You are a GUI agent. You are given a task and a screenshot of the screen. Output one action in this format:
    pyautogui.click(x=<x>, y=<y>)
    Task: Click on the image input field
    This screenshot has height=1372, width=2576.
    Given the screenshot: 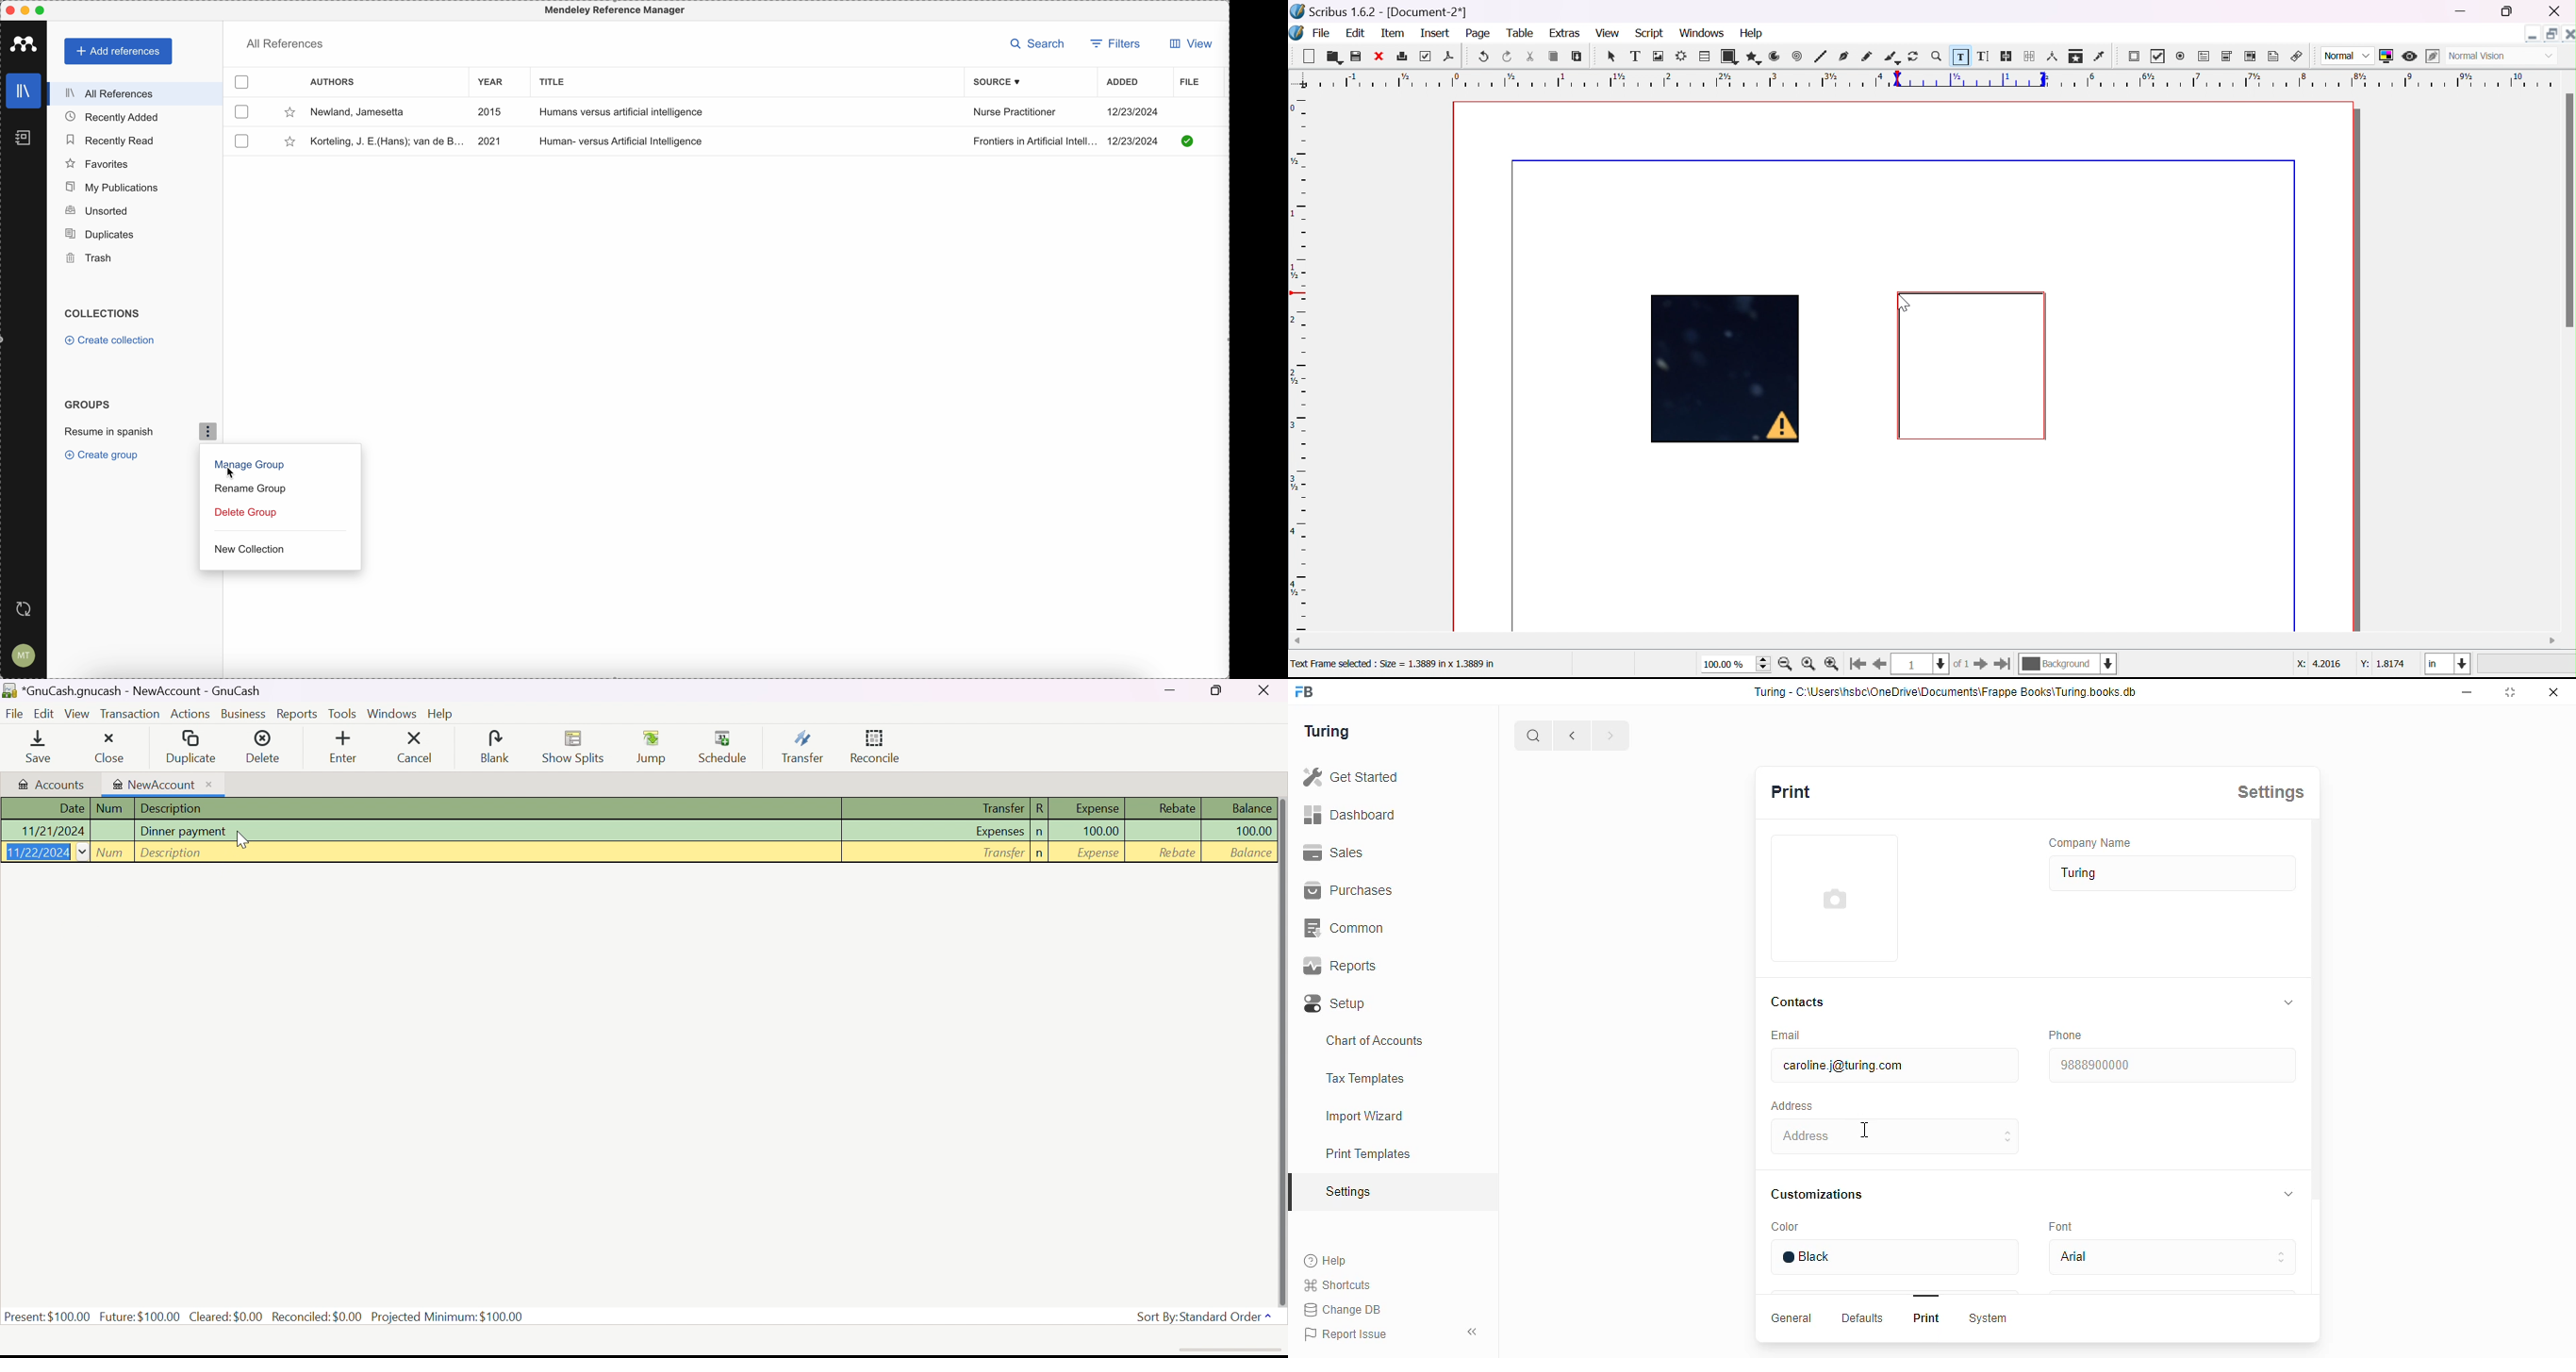 What is the action you would take?
    pyautogui.click(x=1835, y=898)
    